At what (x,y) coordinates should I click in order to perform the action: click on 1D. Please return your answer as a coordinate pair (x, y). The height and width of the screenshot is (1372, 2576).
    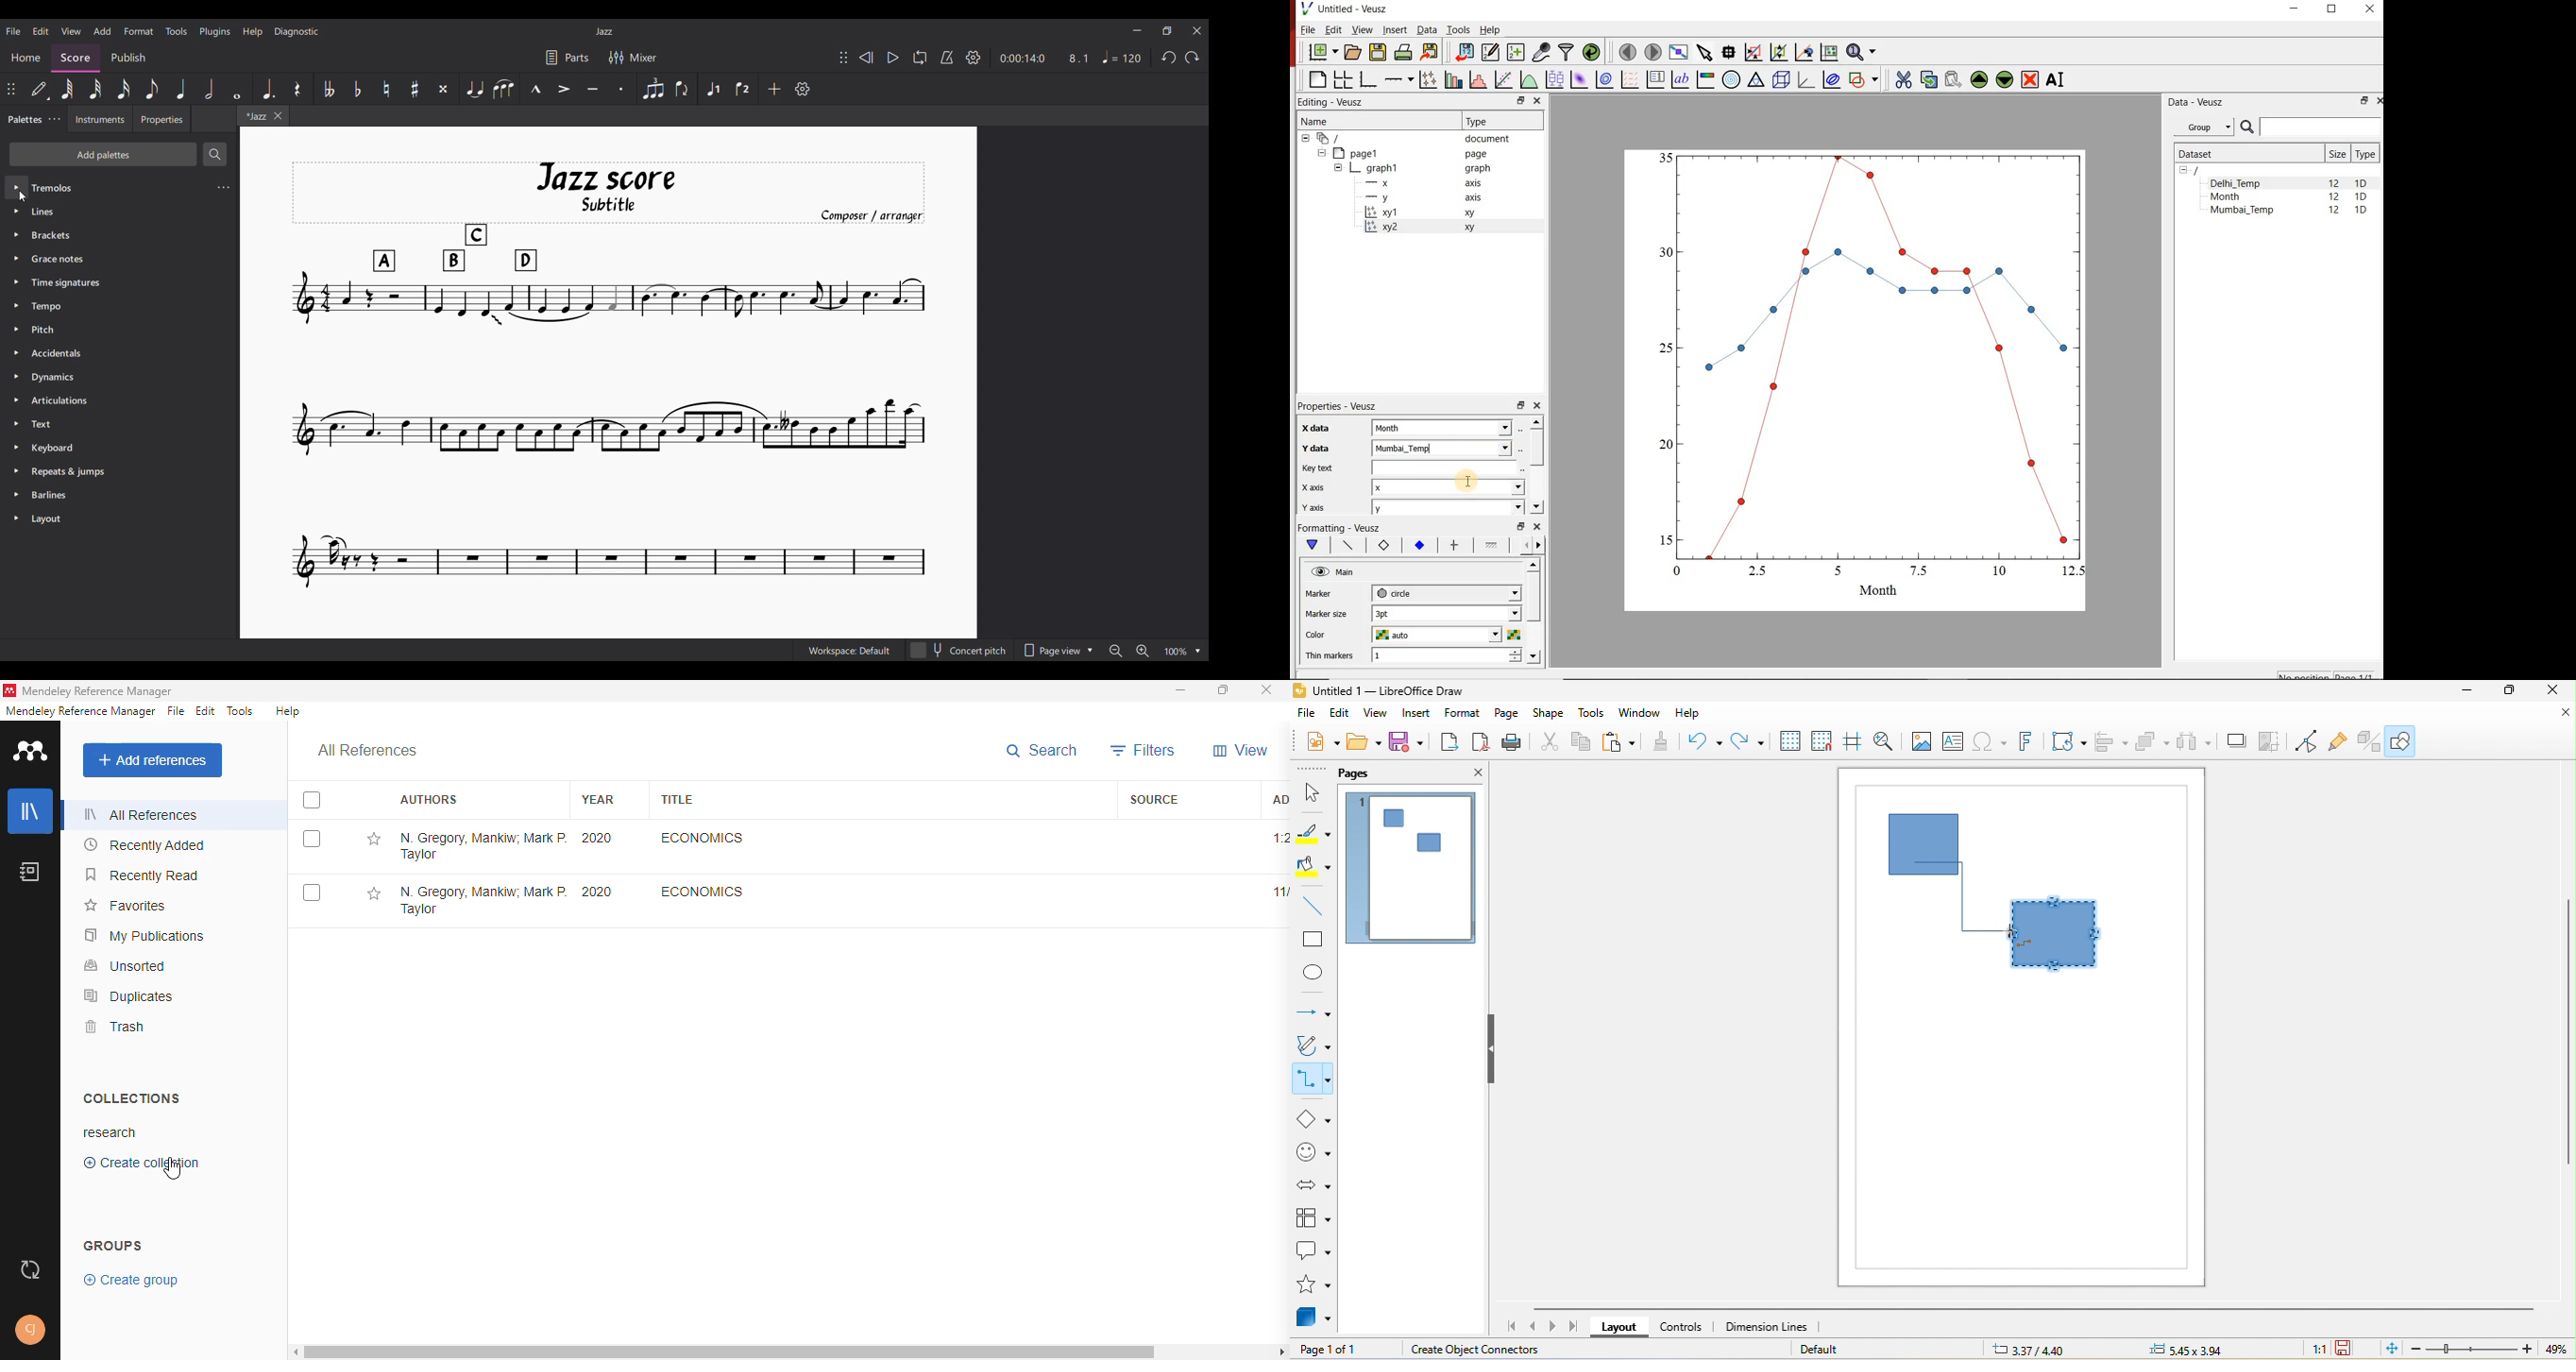
    Looking at the image, I should click on (2361, 197).